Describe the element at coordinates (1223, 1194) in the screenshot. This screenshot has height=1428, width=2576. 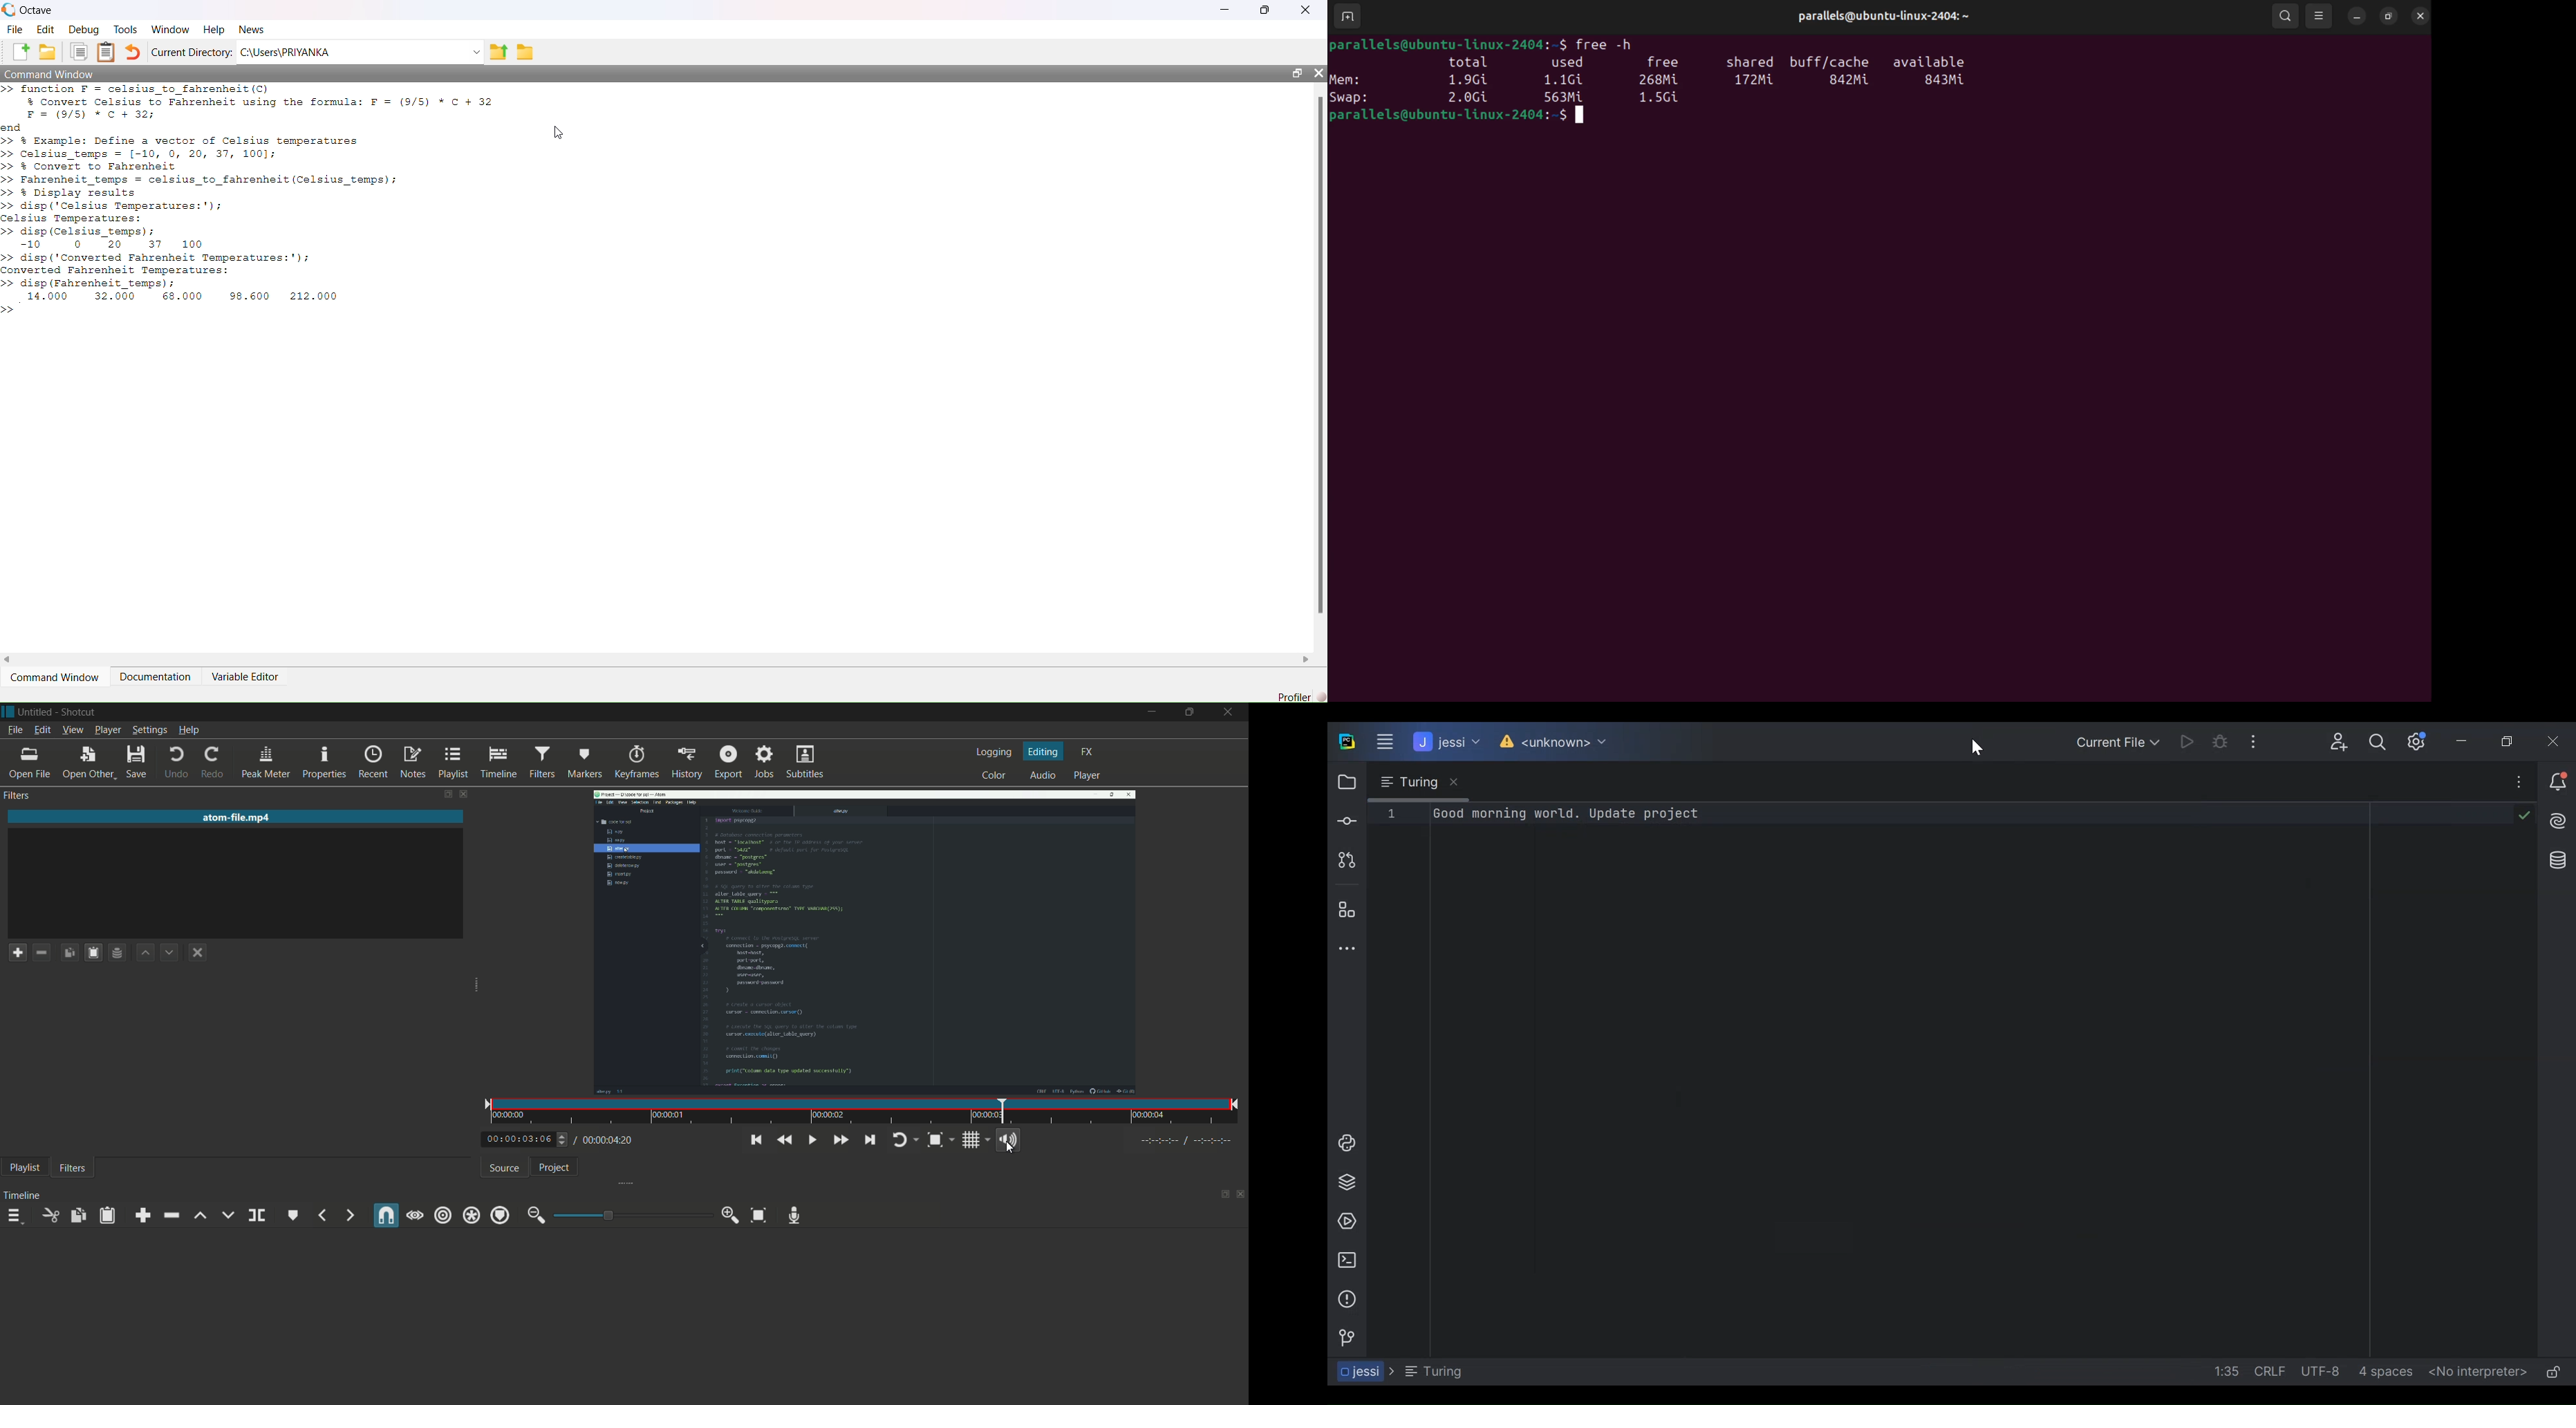
I see `change layout` at that location.